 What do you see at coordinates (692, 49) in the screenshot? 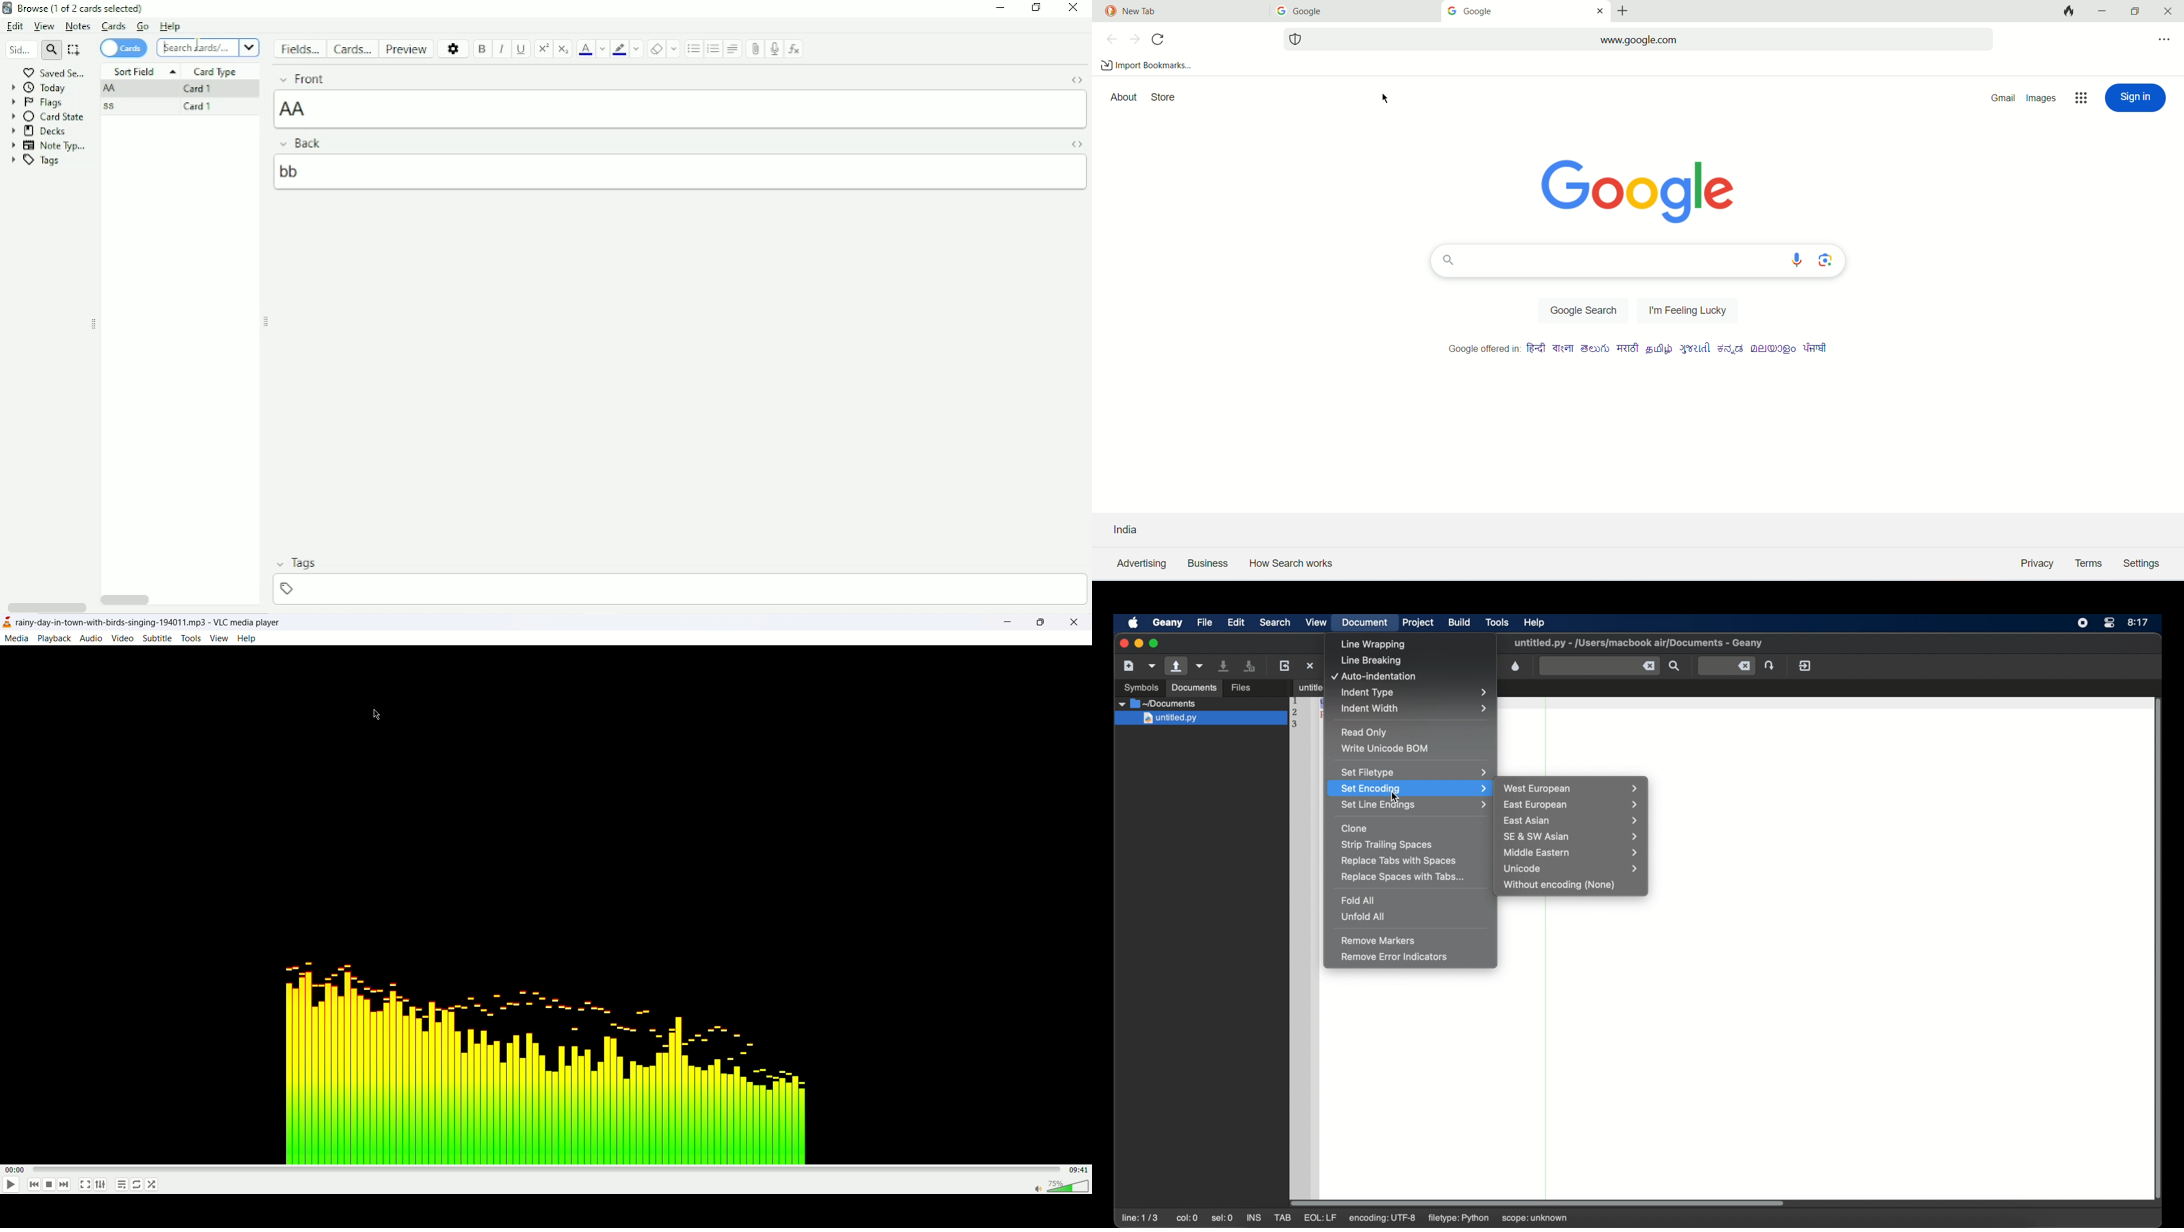
I see `Unordered list` at bounding box center [692, 49].